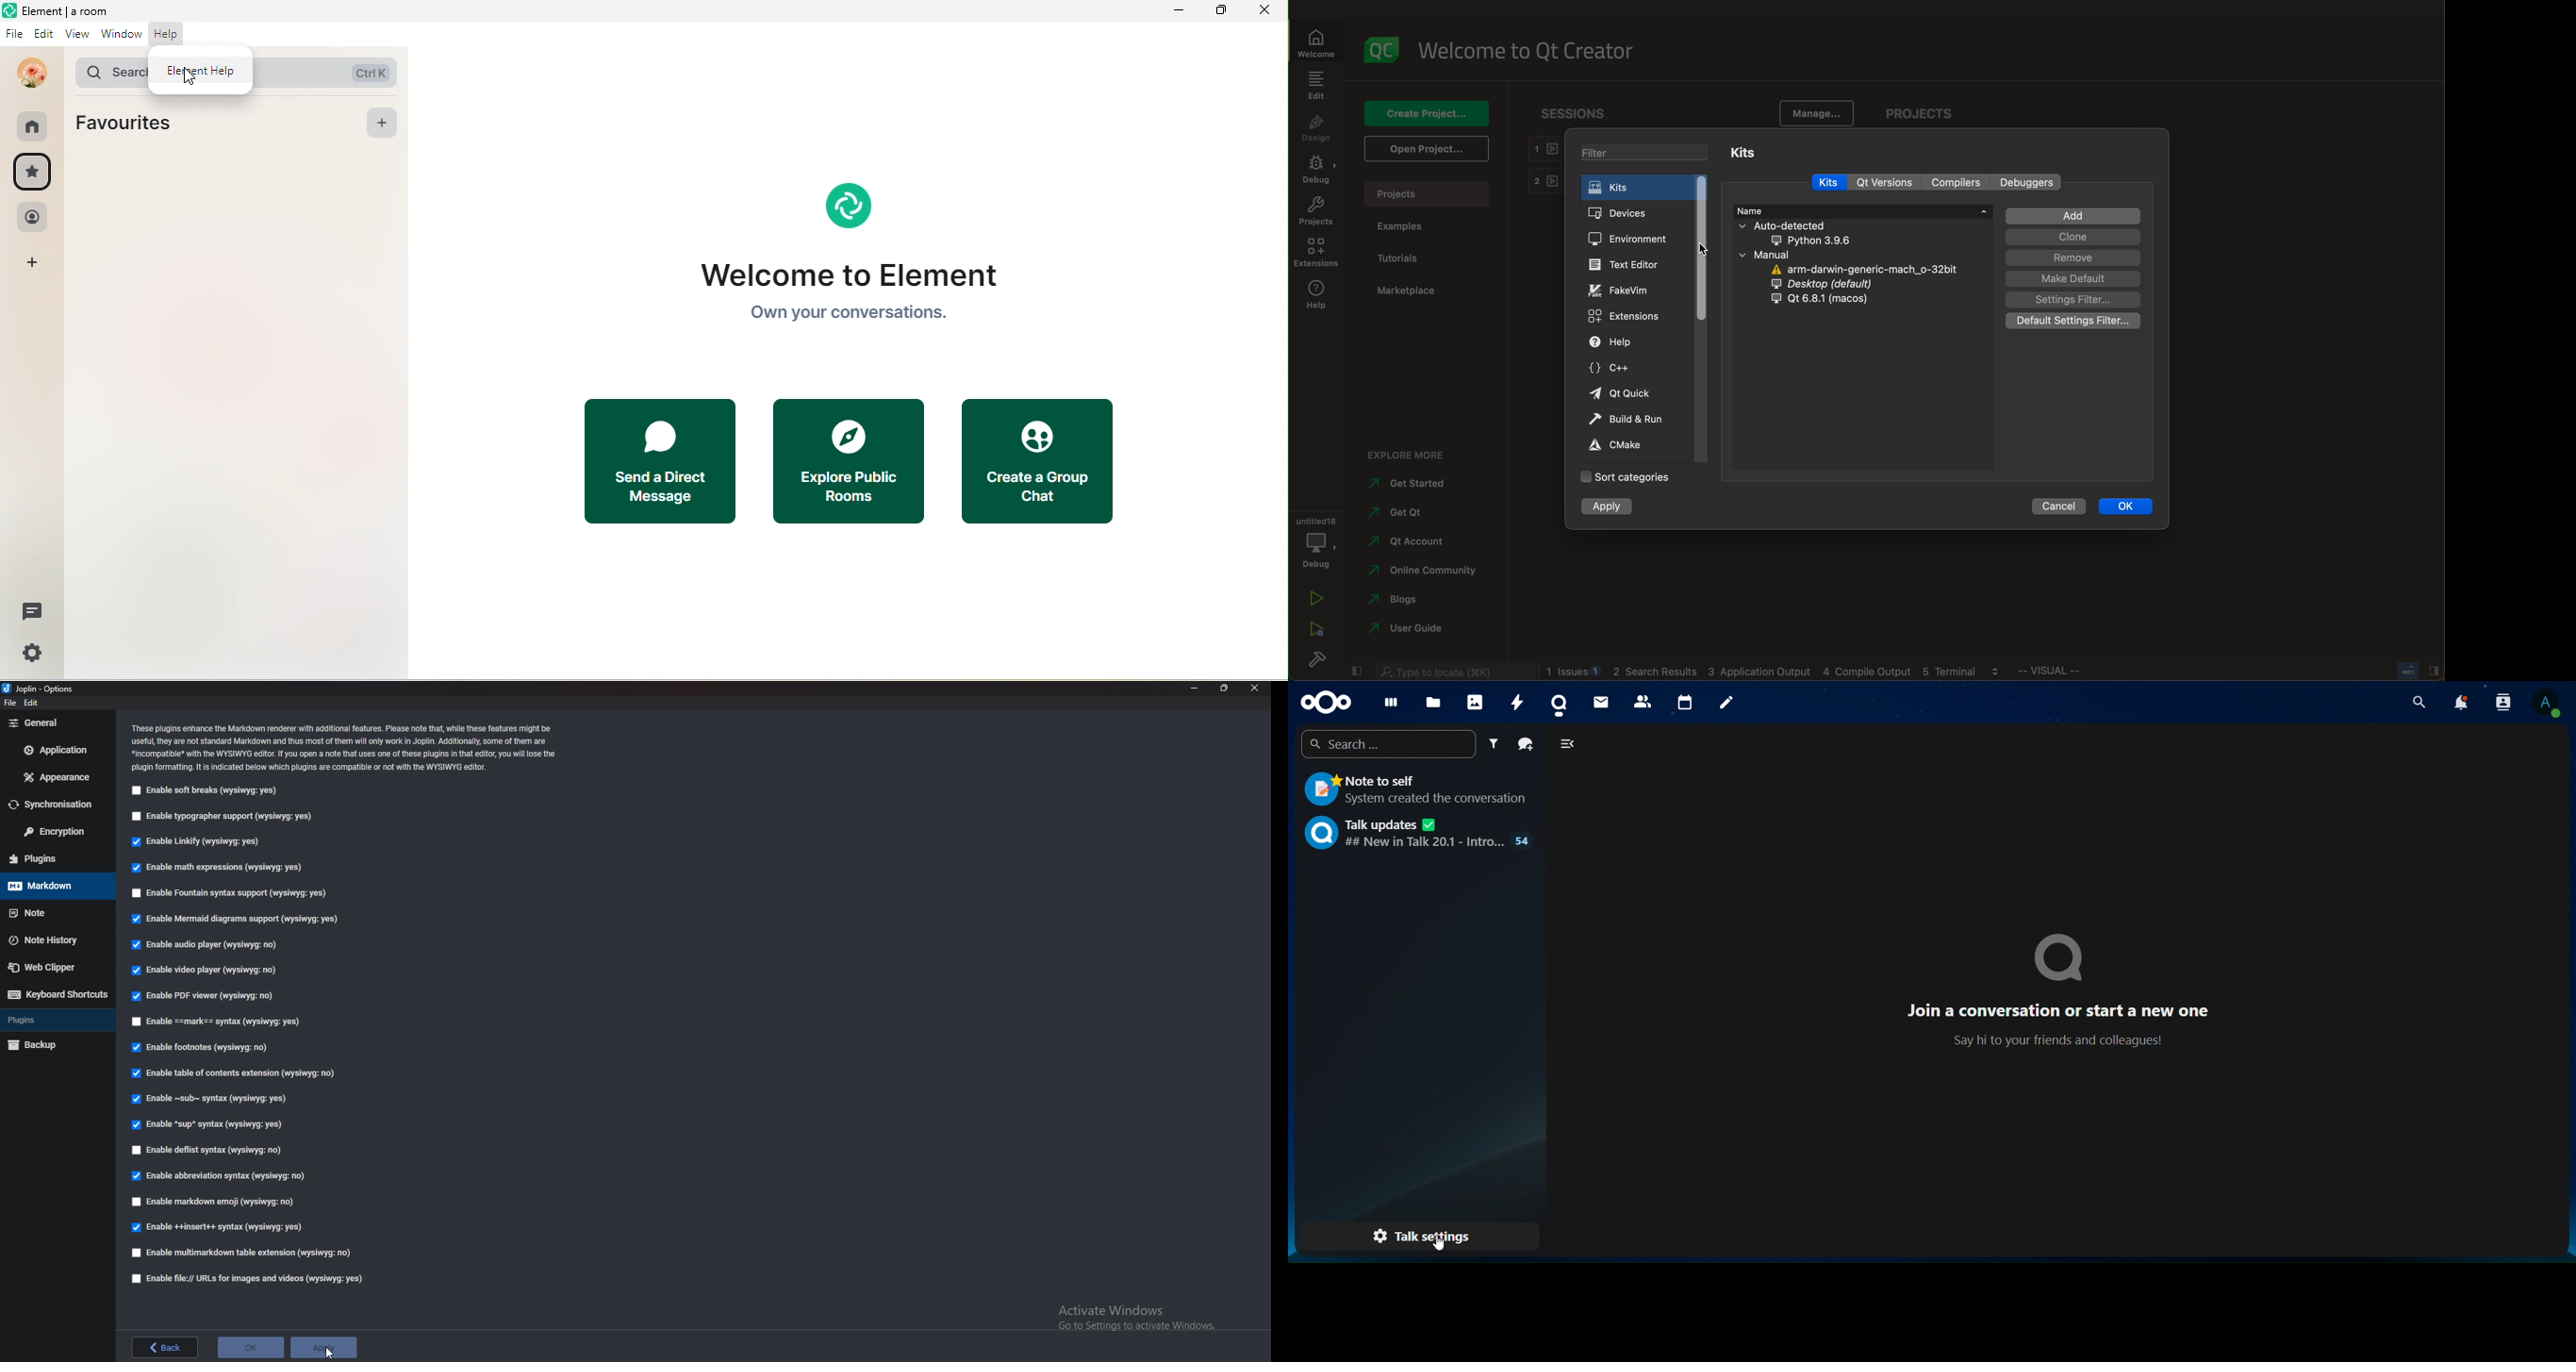  Describe the element at coordinates (211, 969) in the screenshot. I see `Enable video player` at that location.